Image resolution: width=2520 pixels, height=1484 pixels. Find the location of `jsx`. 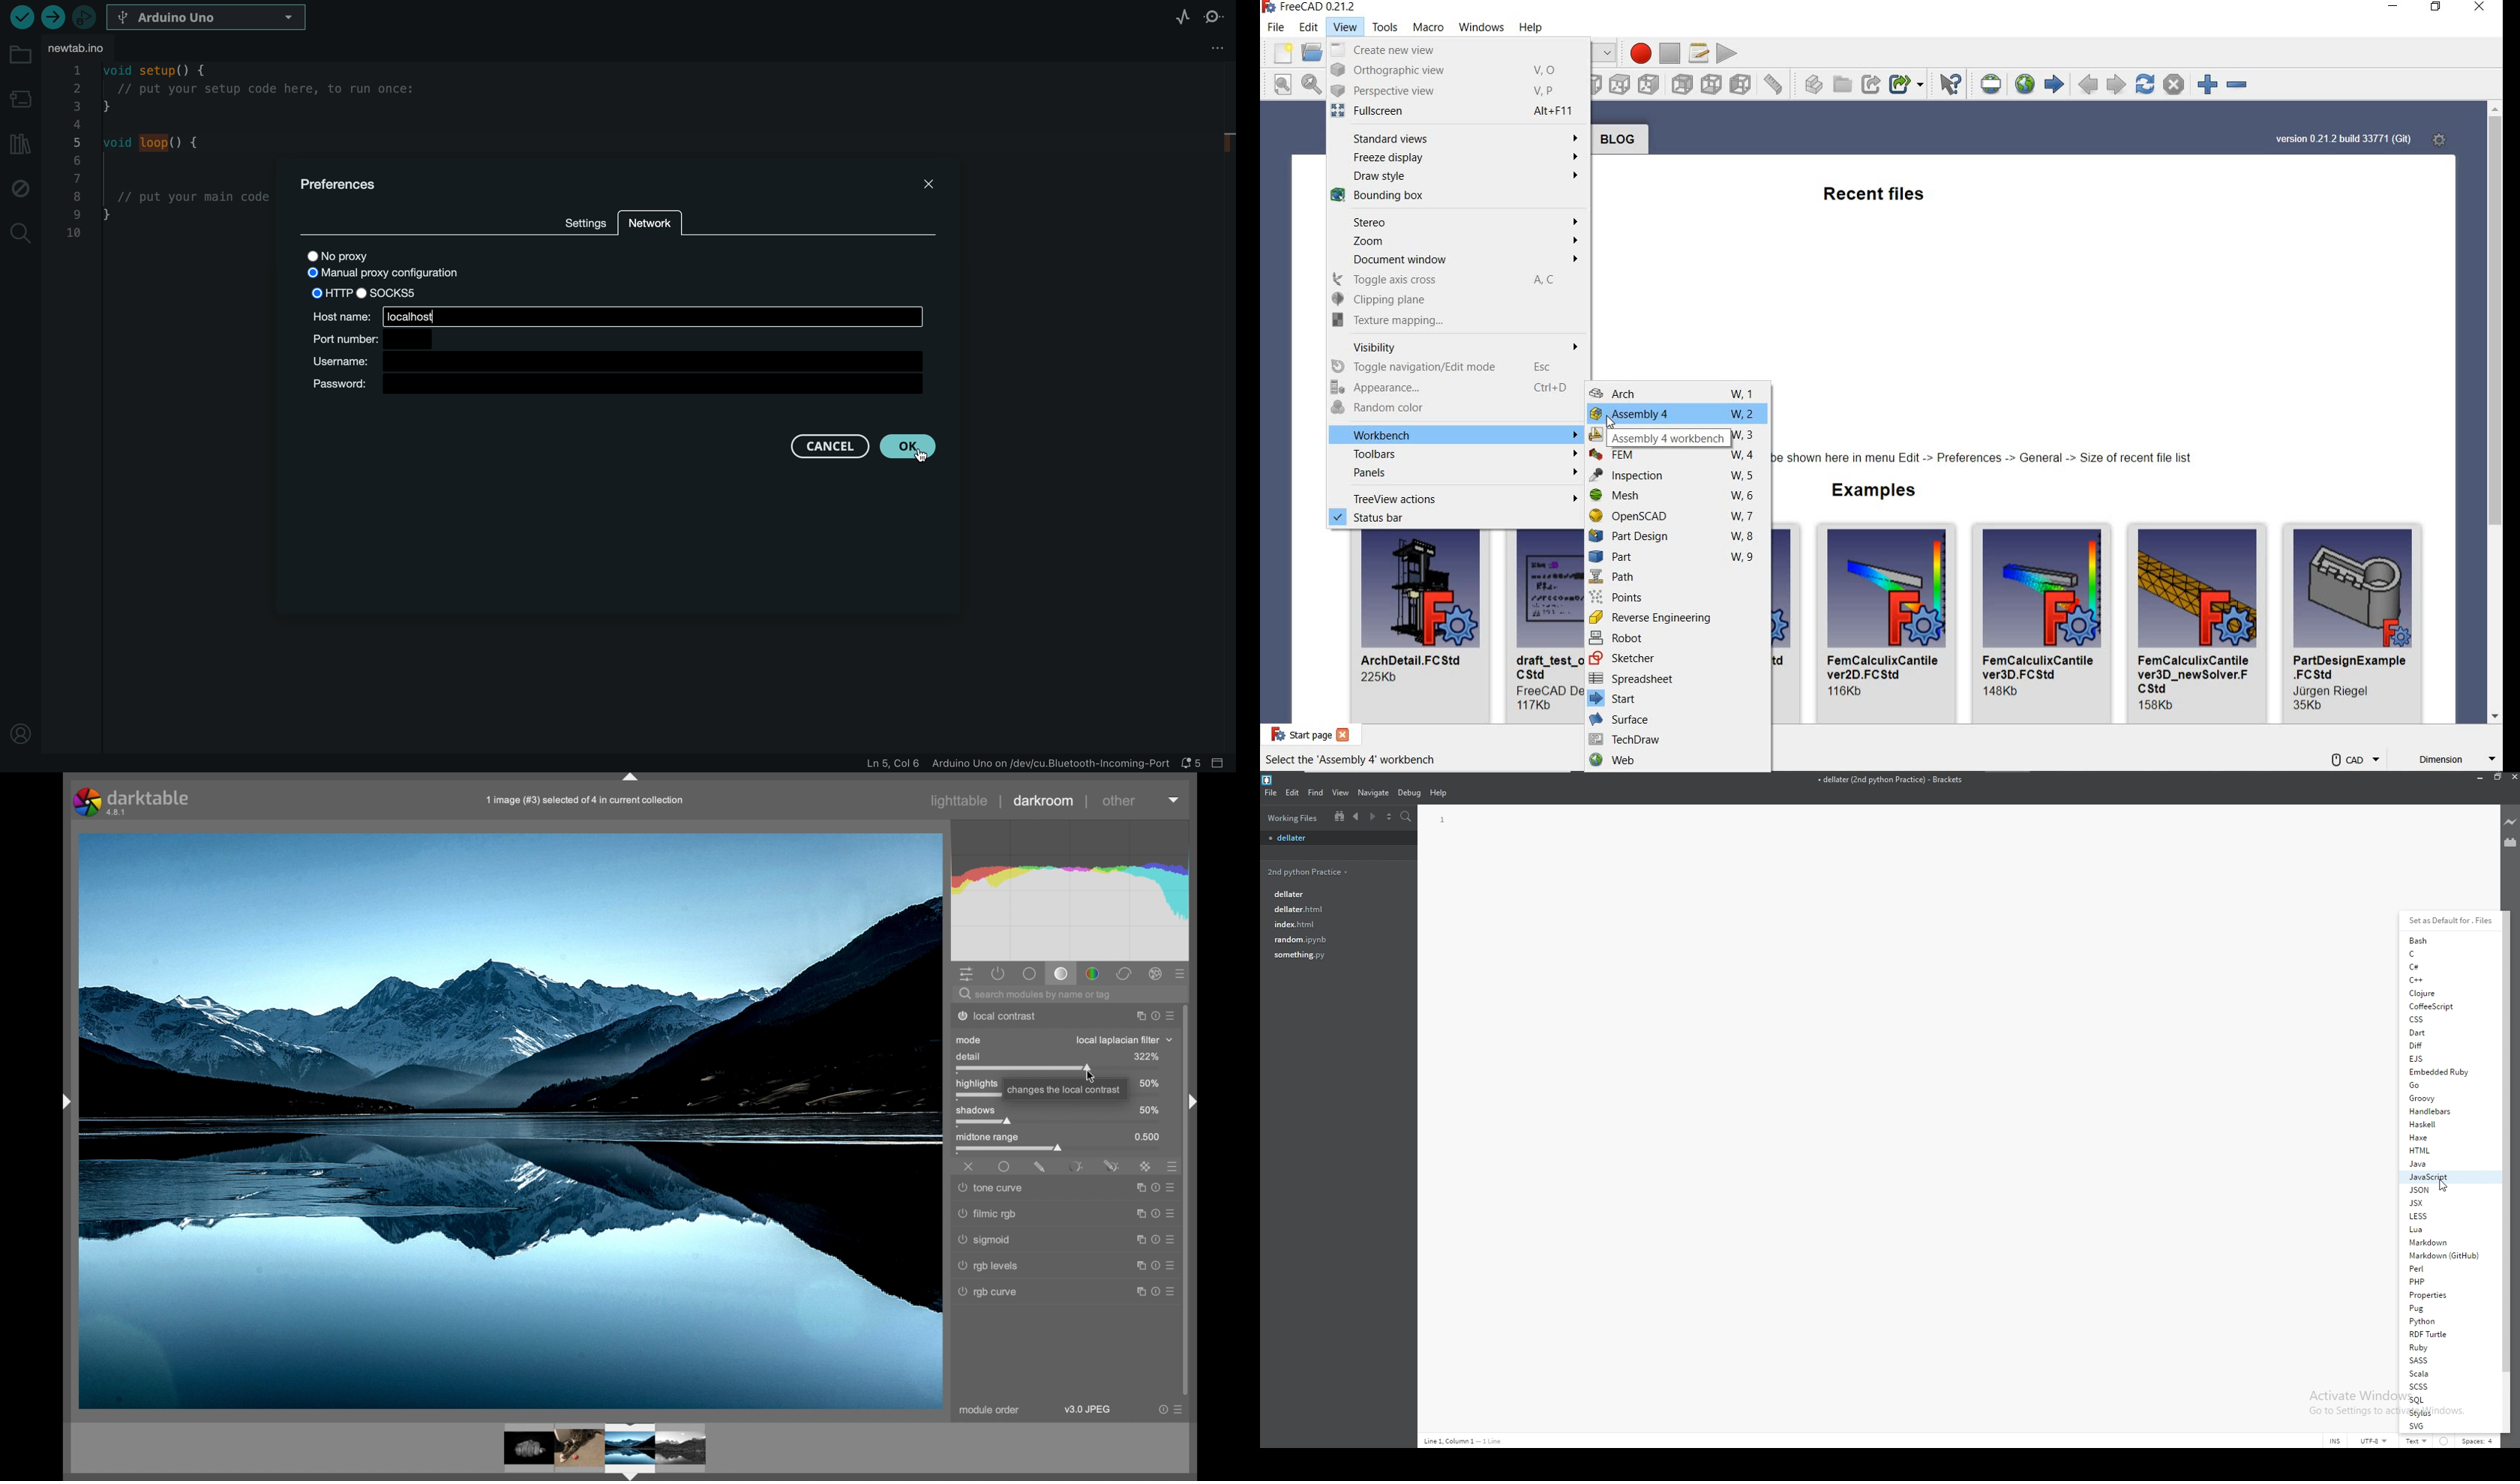

jsx is located at coordinates (2445, 1203).